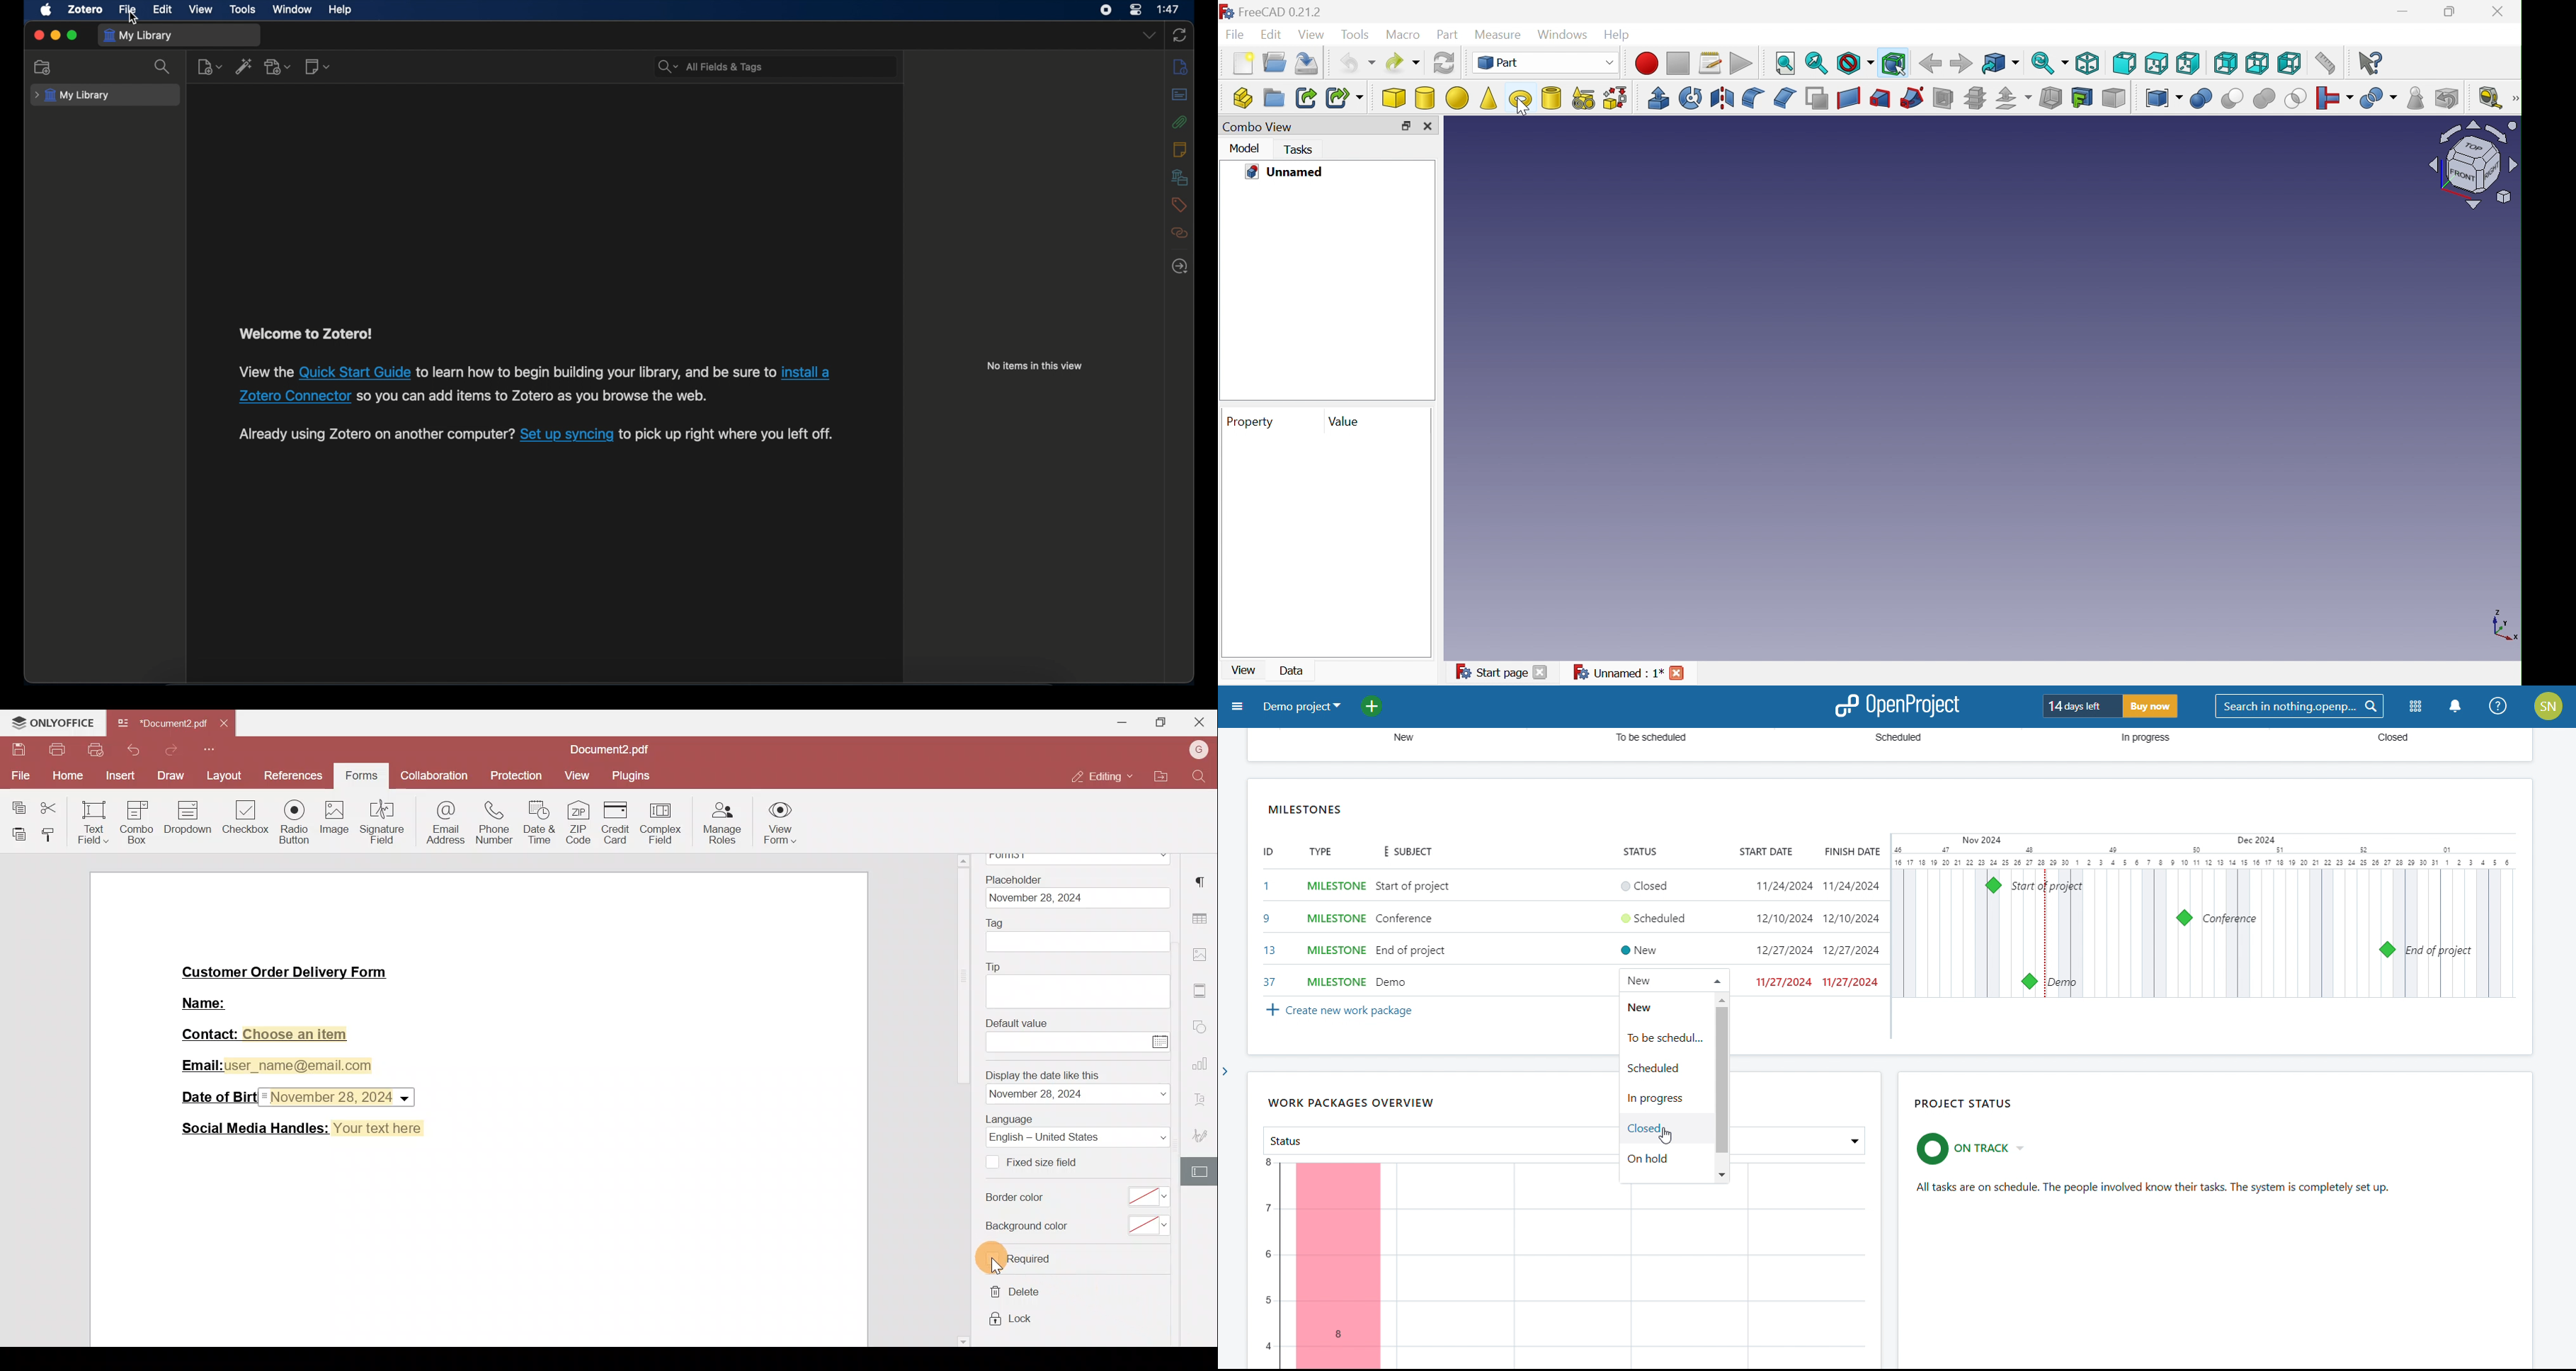 Image resolution: width=2576 pixels, height=1372 pixels. I want to click on Help, so click(1619, 35).